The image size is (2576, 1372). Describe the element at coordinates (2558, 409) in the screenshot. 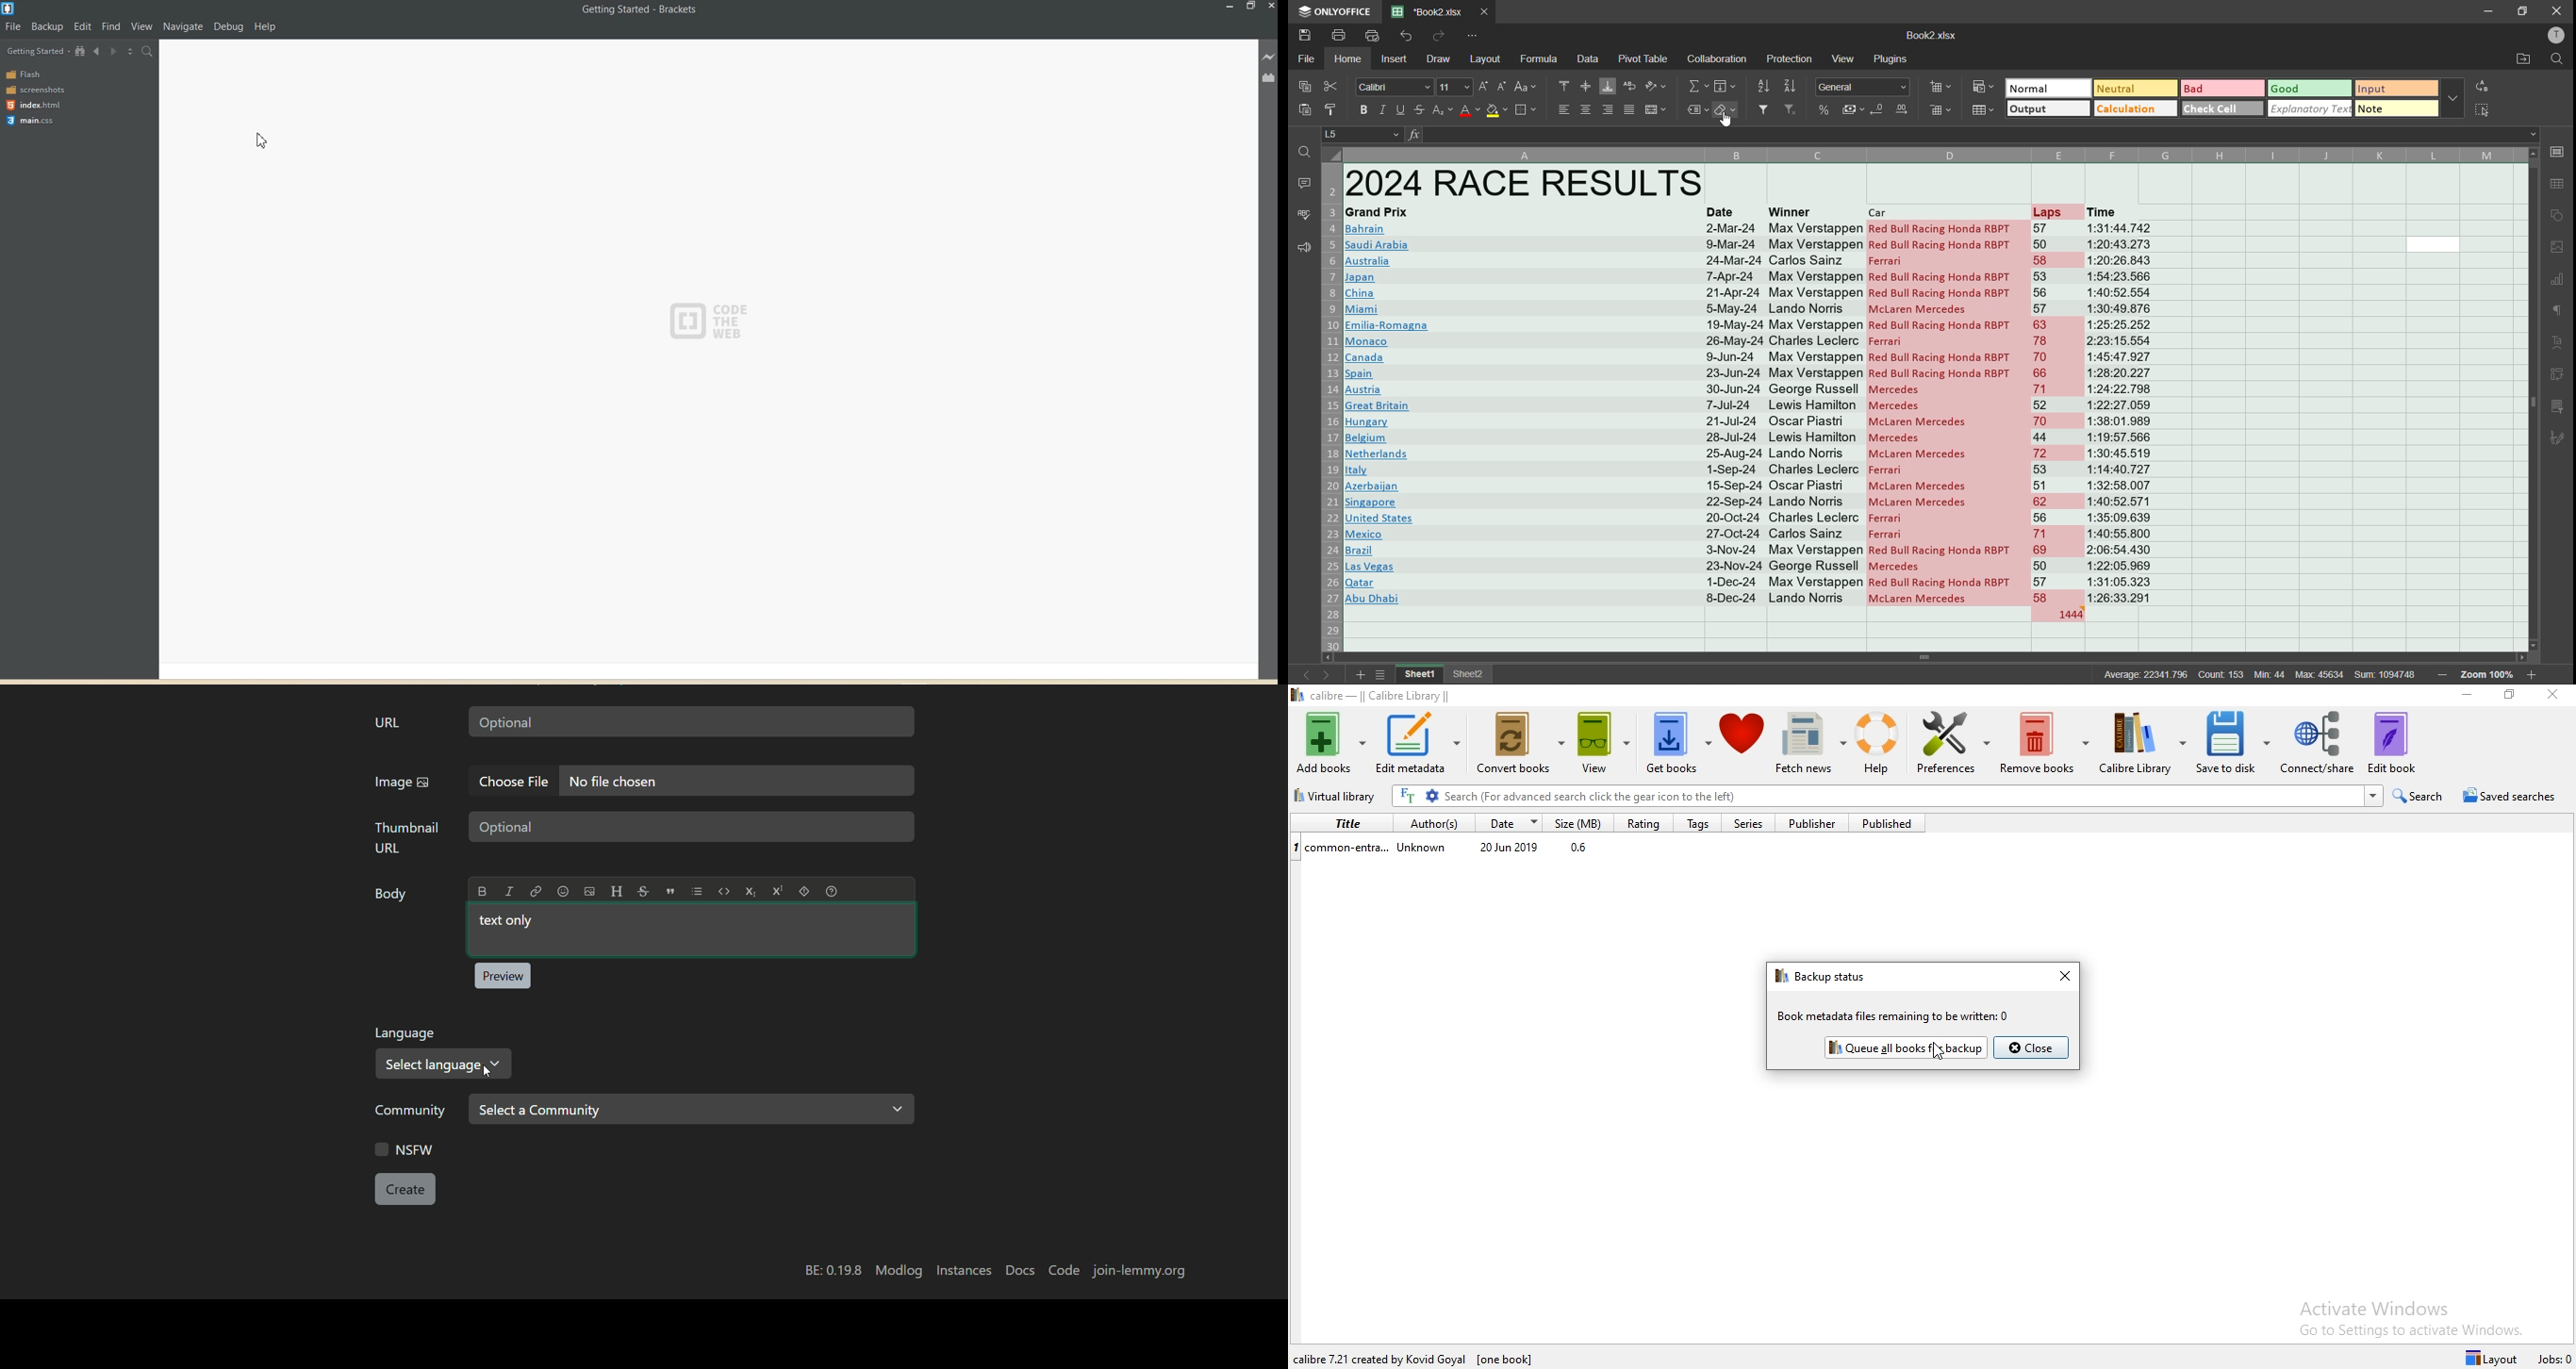

I see `slicer` at that location.